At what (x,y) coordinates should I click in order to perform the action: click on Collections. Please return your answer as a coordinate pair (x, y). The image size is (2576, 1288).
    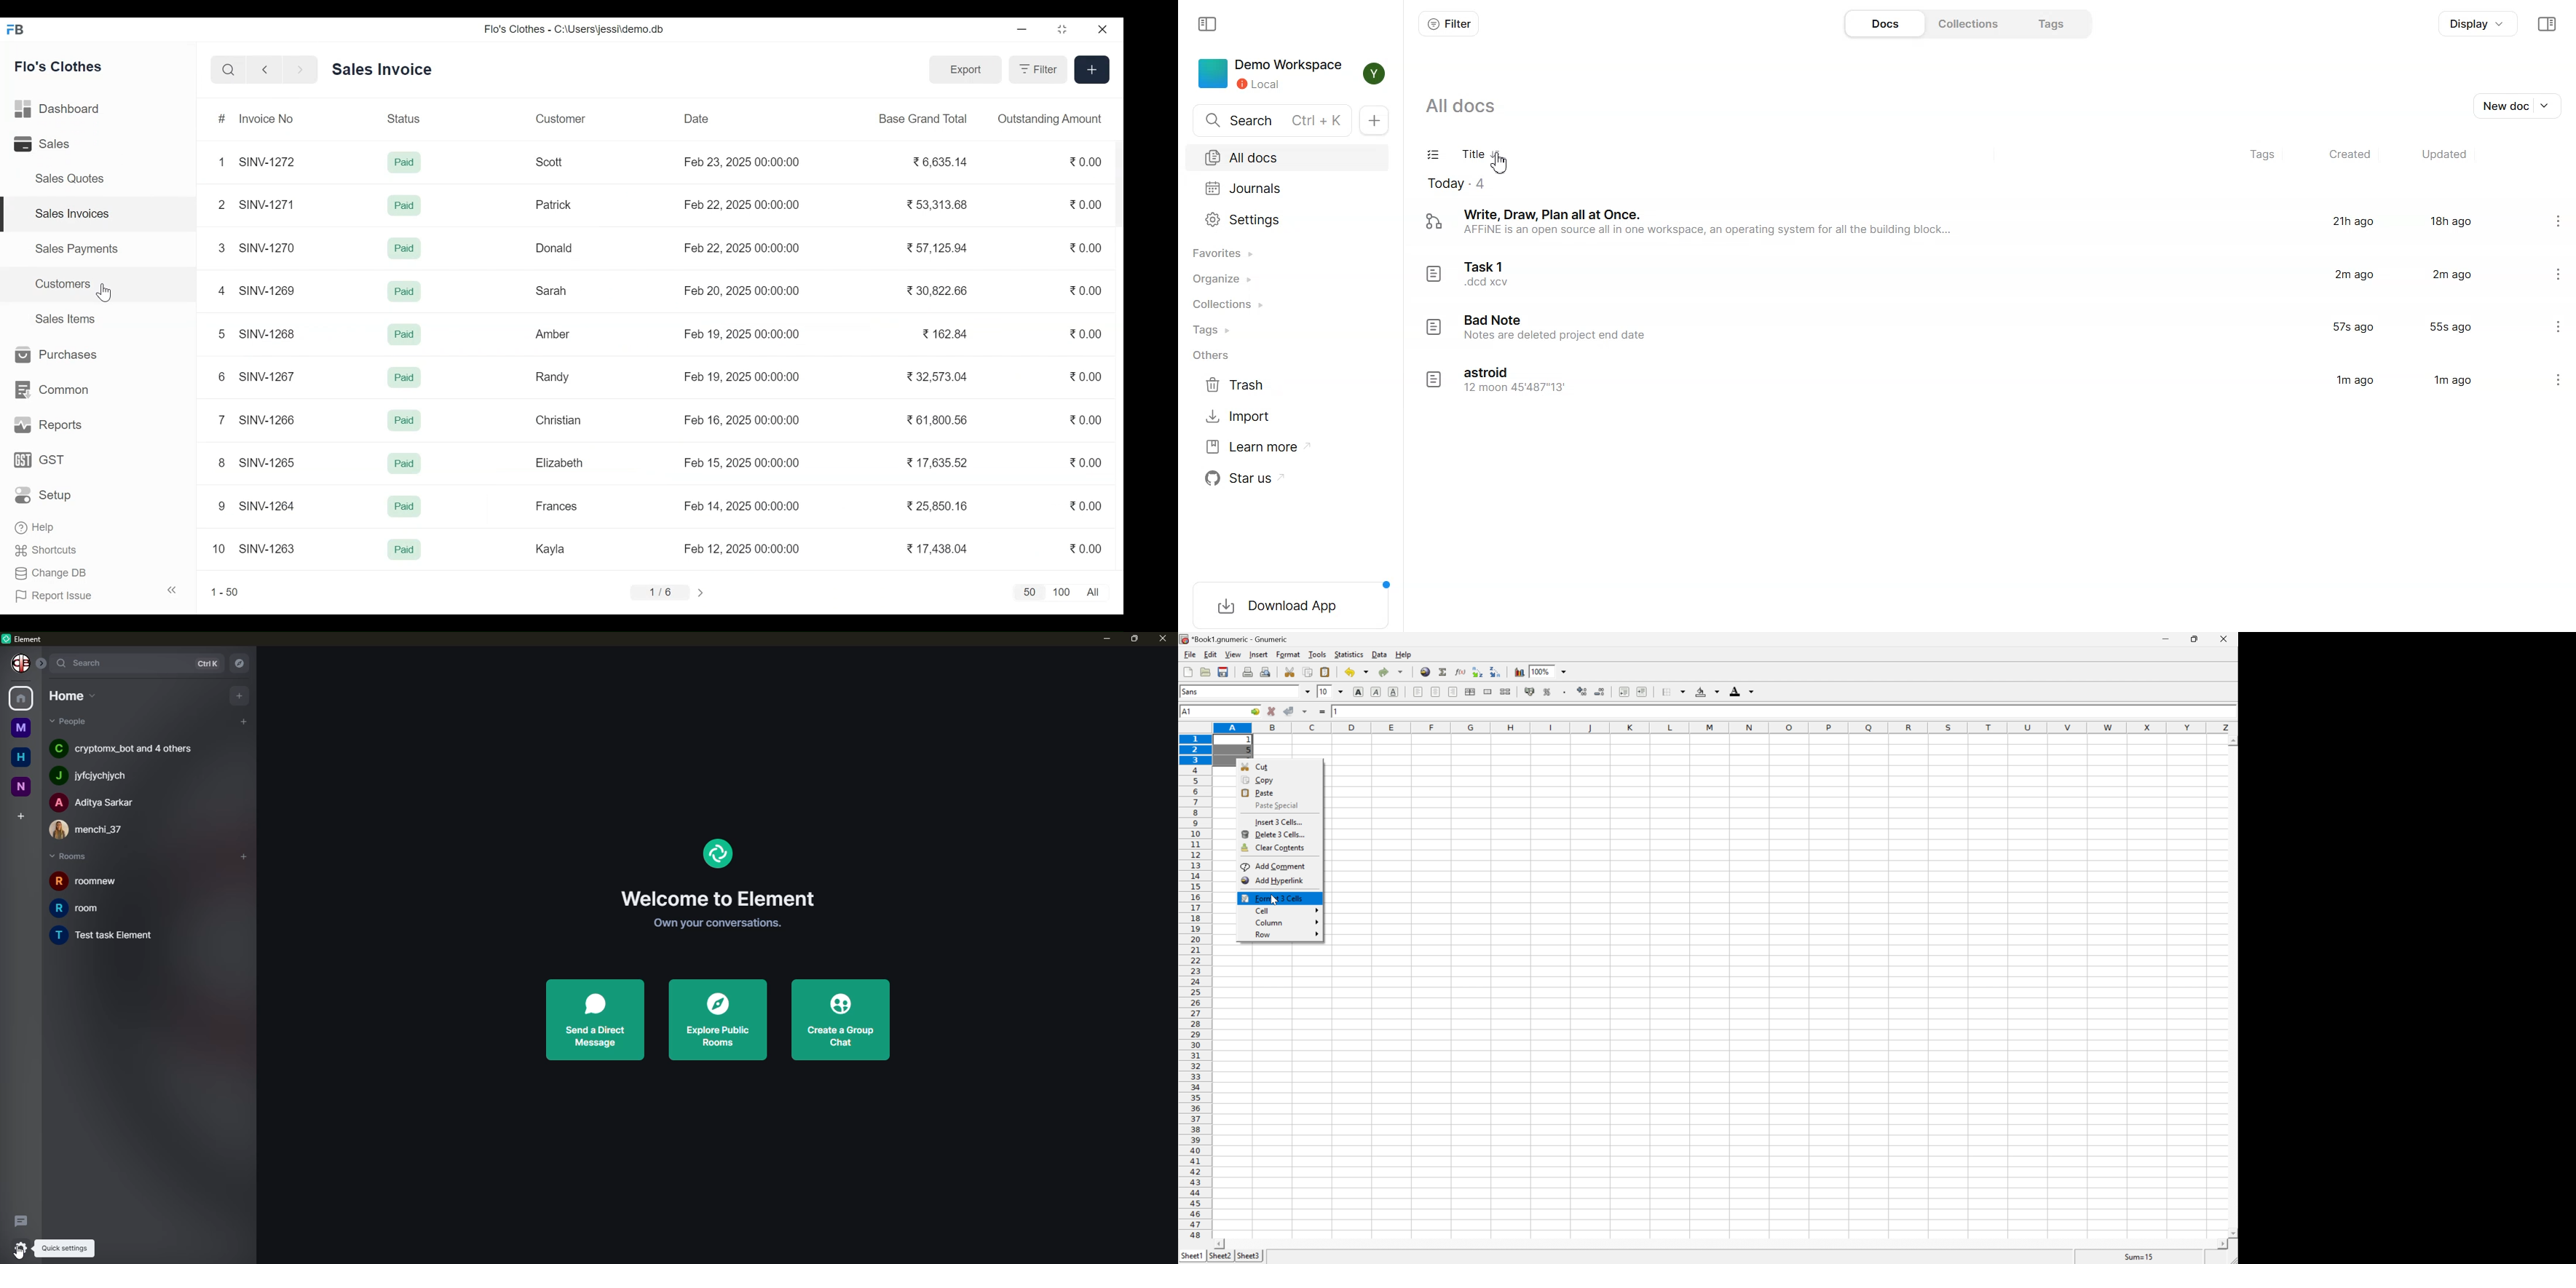
    Looking at the image, I should click on (1240, 304).